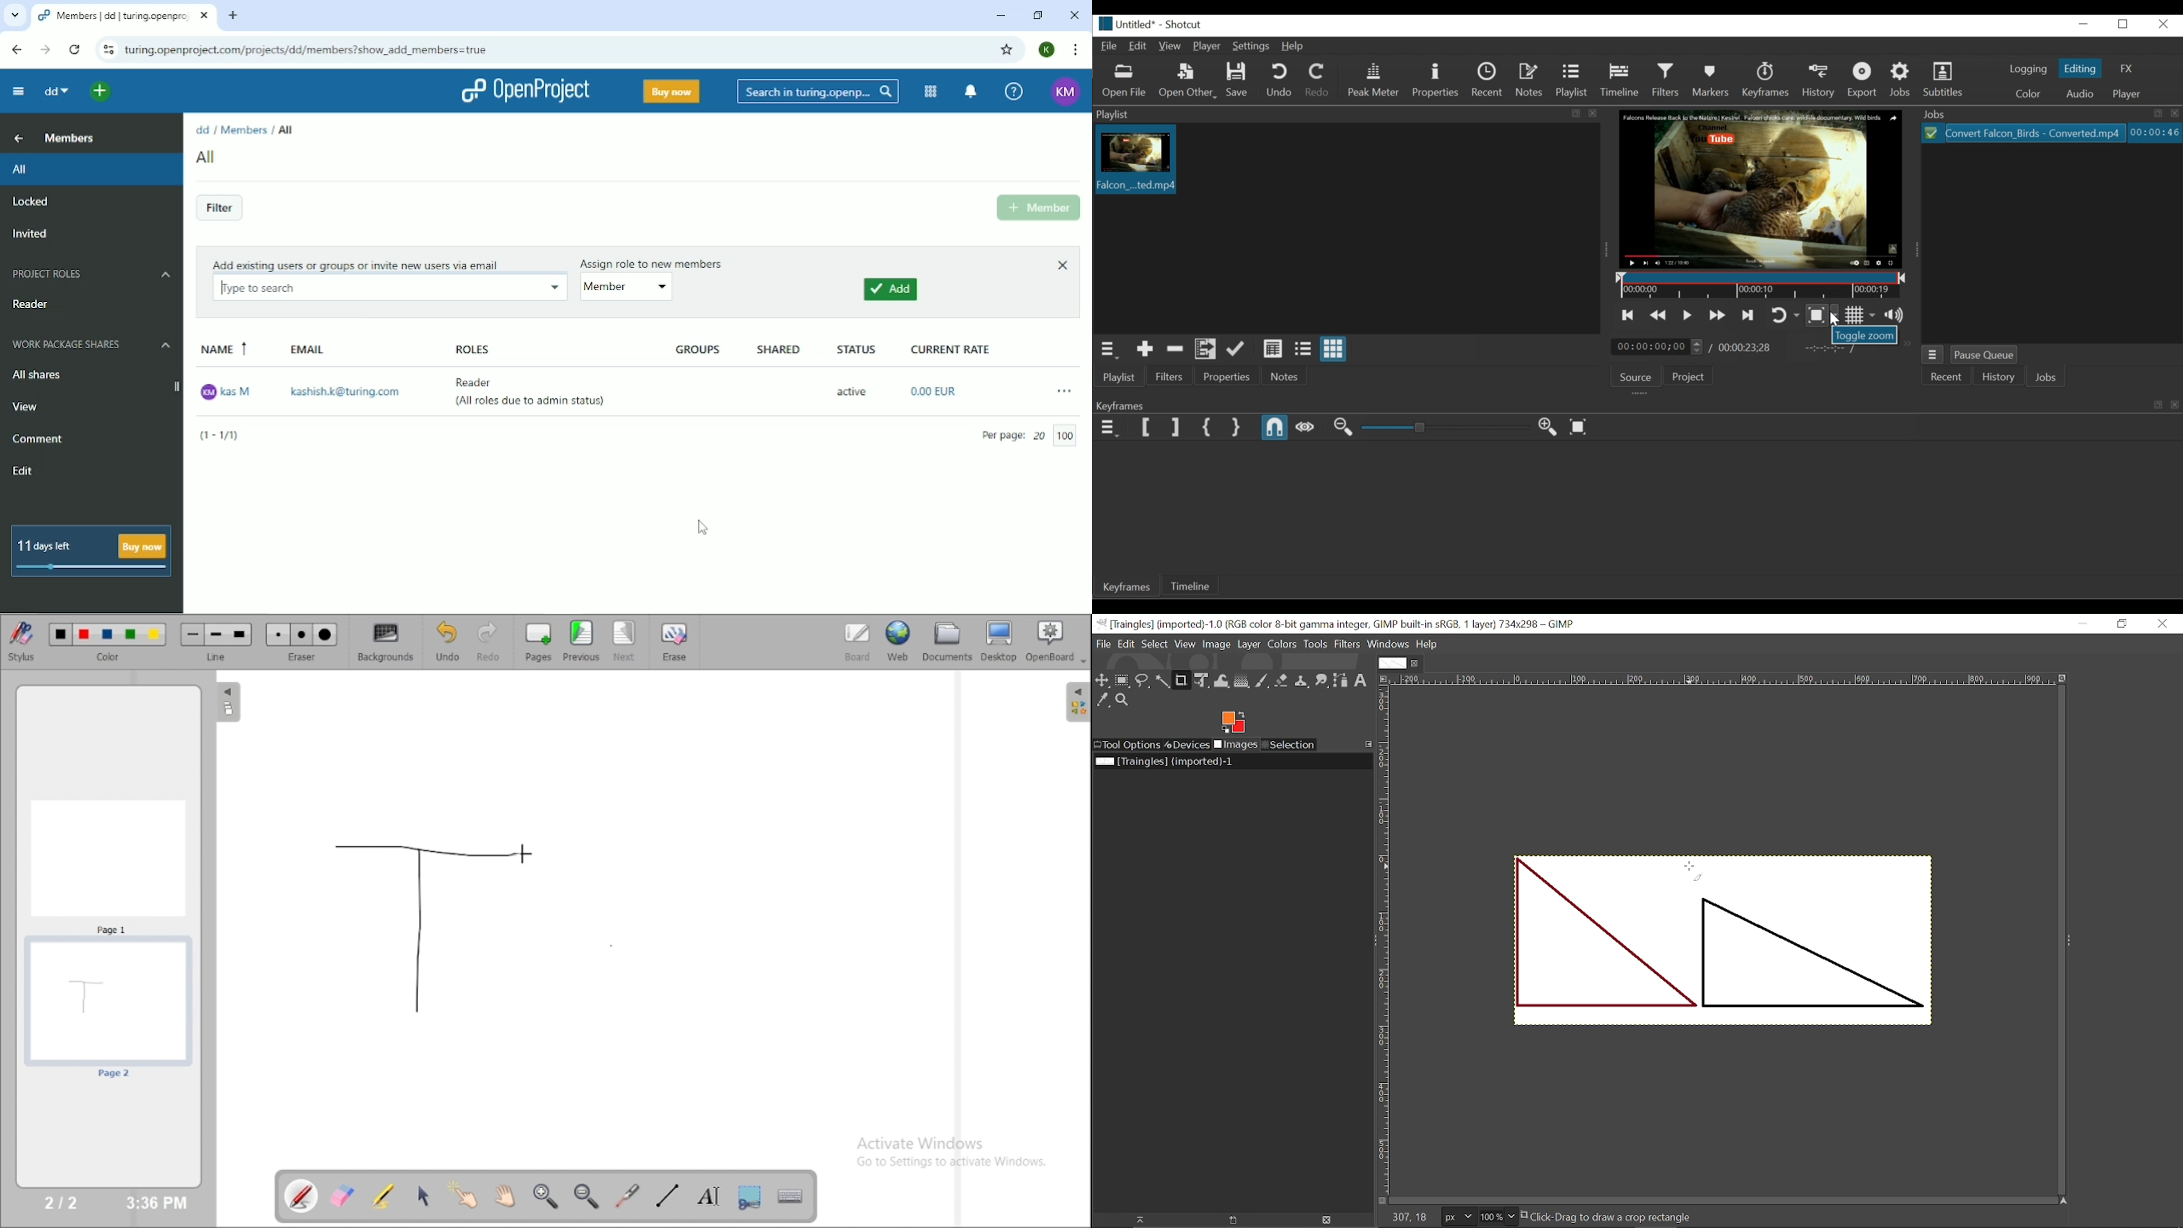 The height and width of the screenshot is (1232, 2184). What do you see at coordinates (1361, 681) in the screenshot?
I see `Text tool` at bounding box center [1361, 681].